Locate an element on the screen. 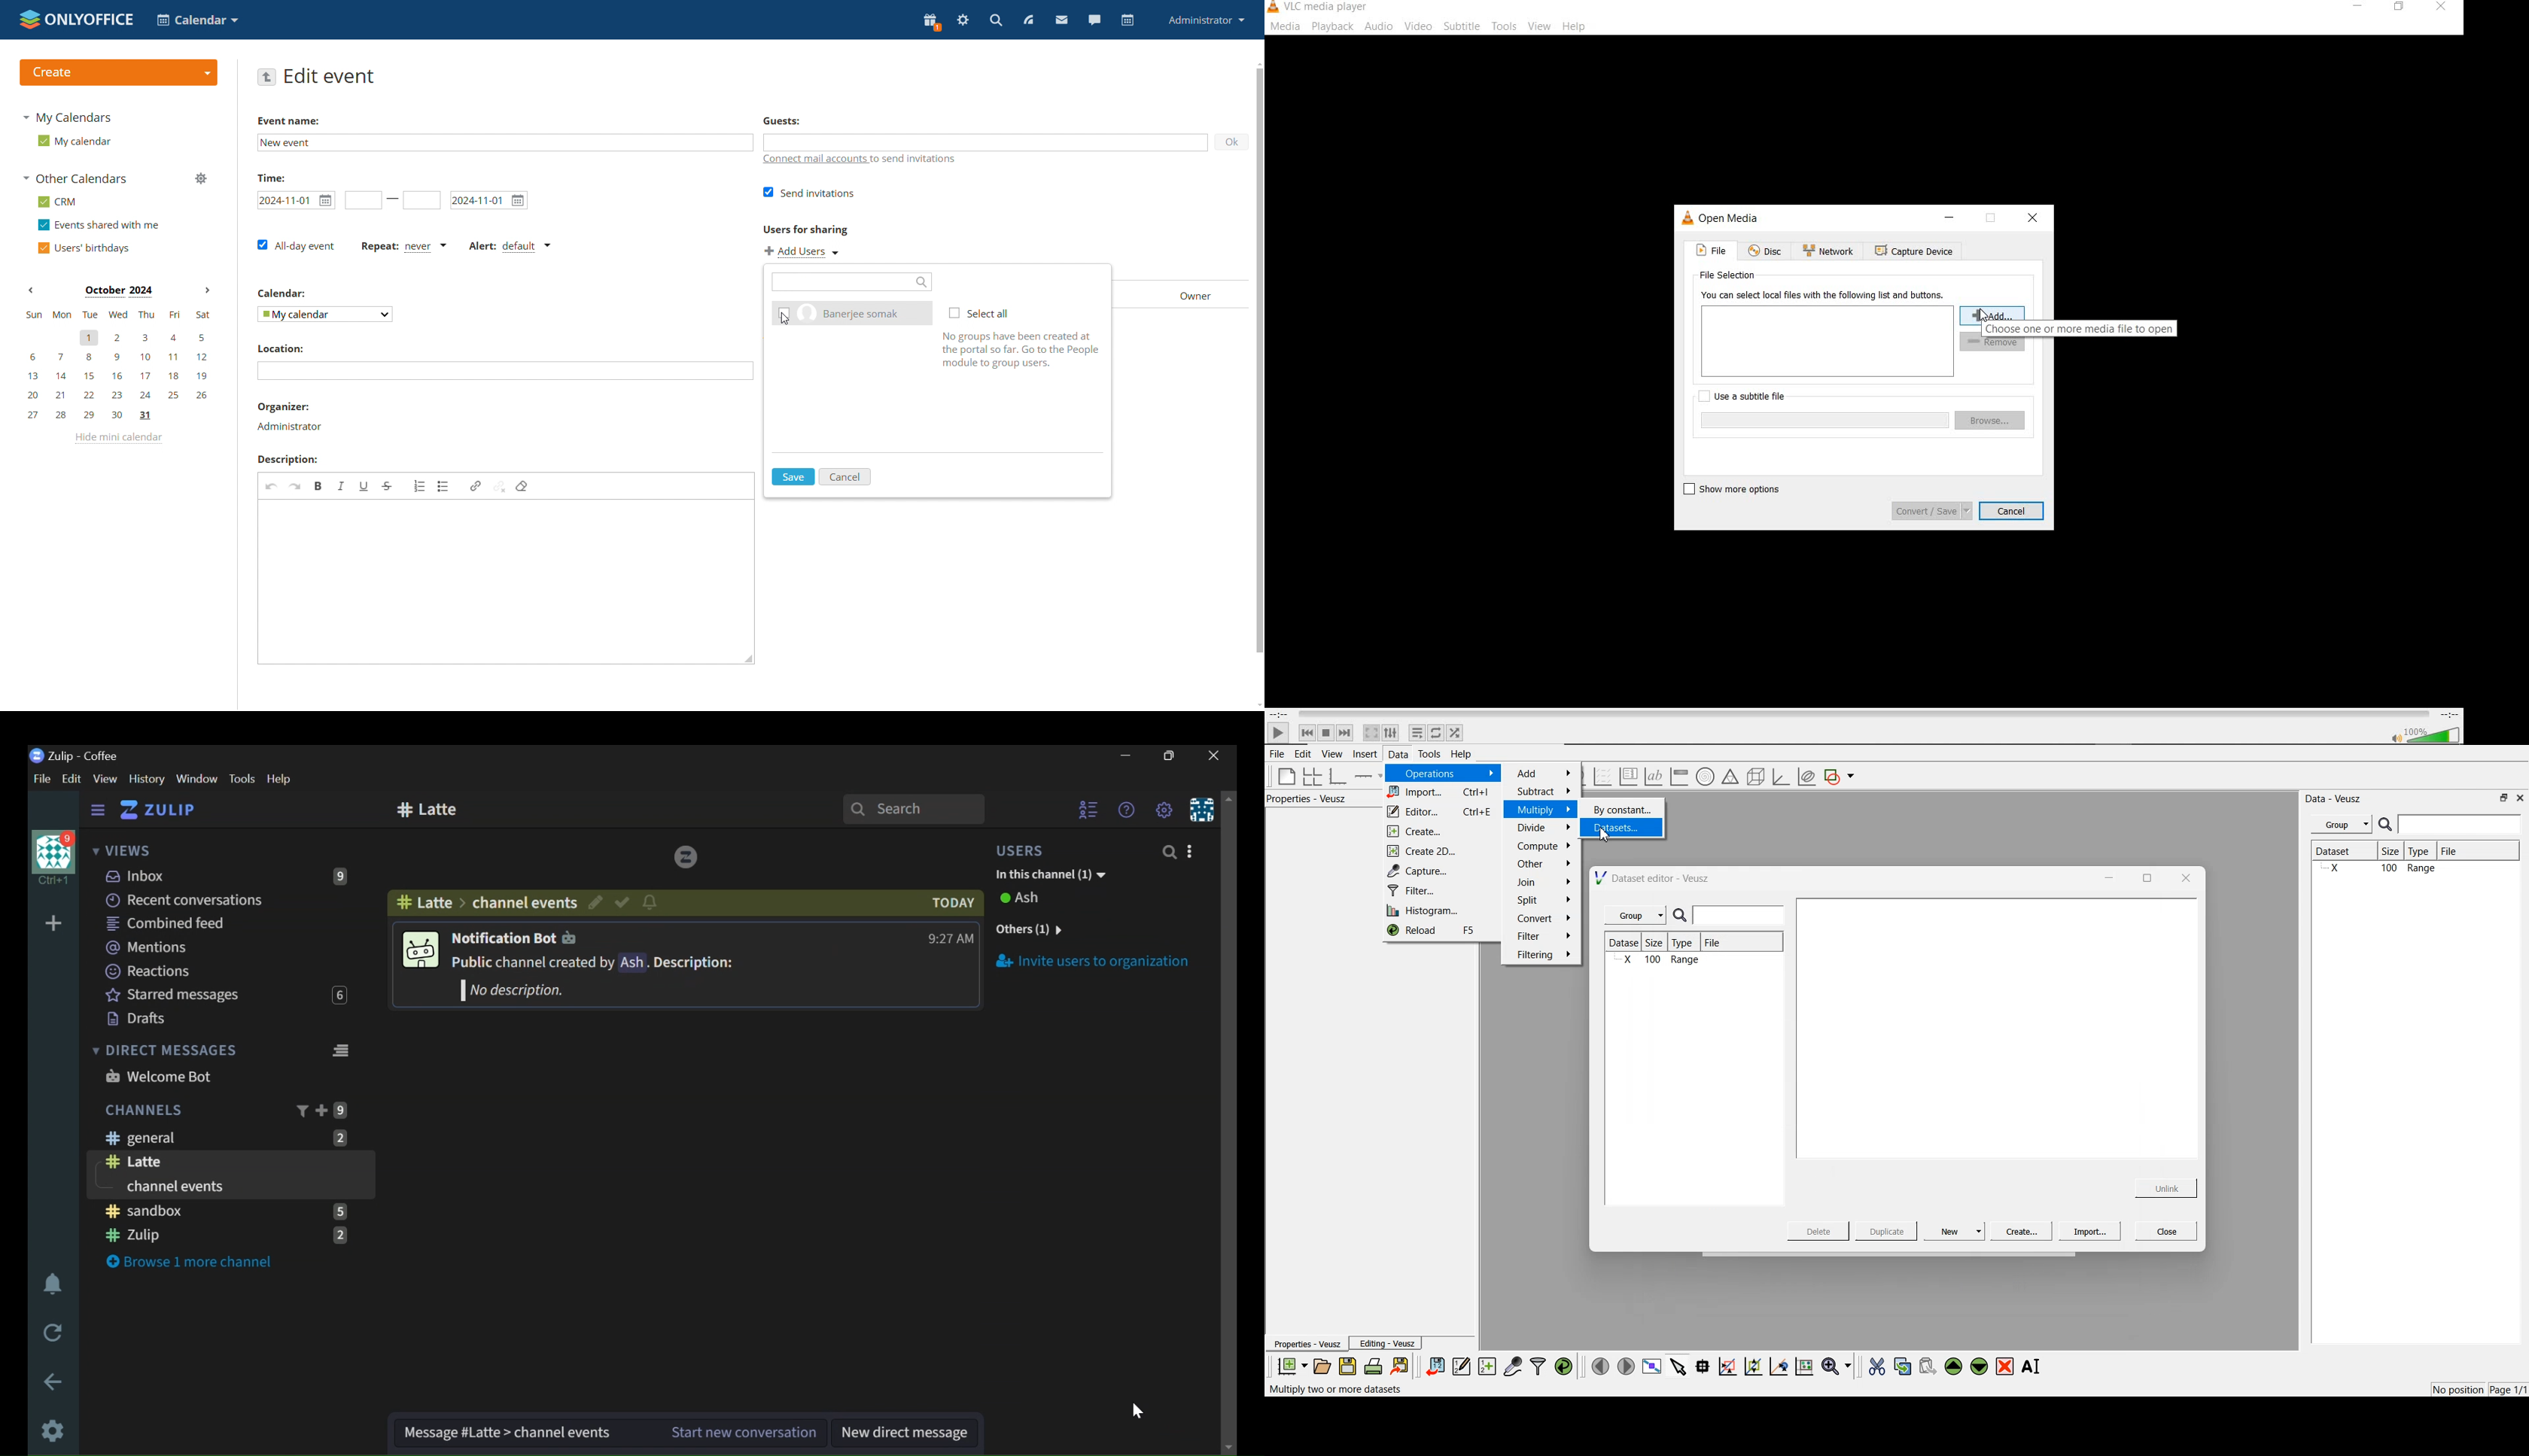 The width and height of the screenshot is (2548, 1456). audio is located at coordinates (1380, 26).